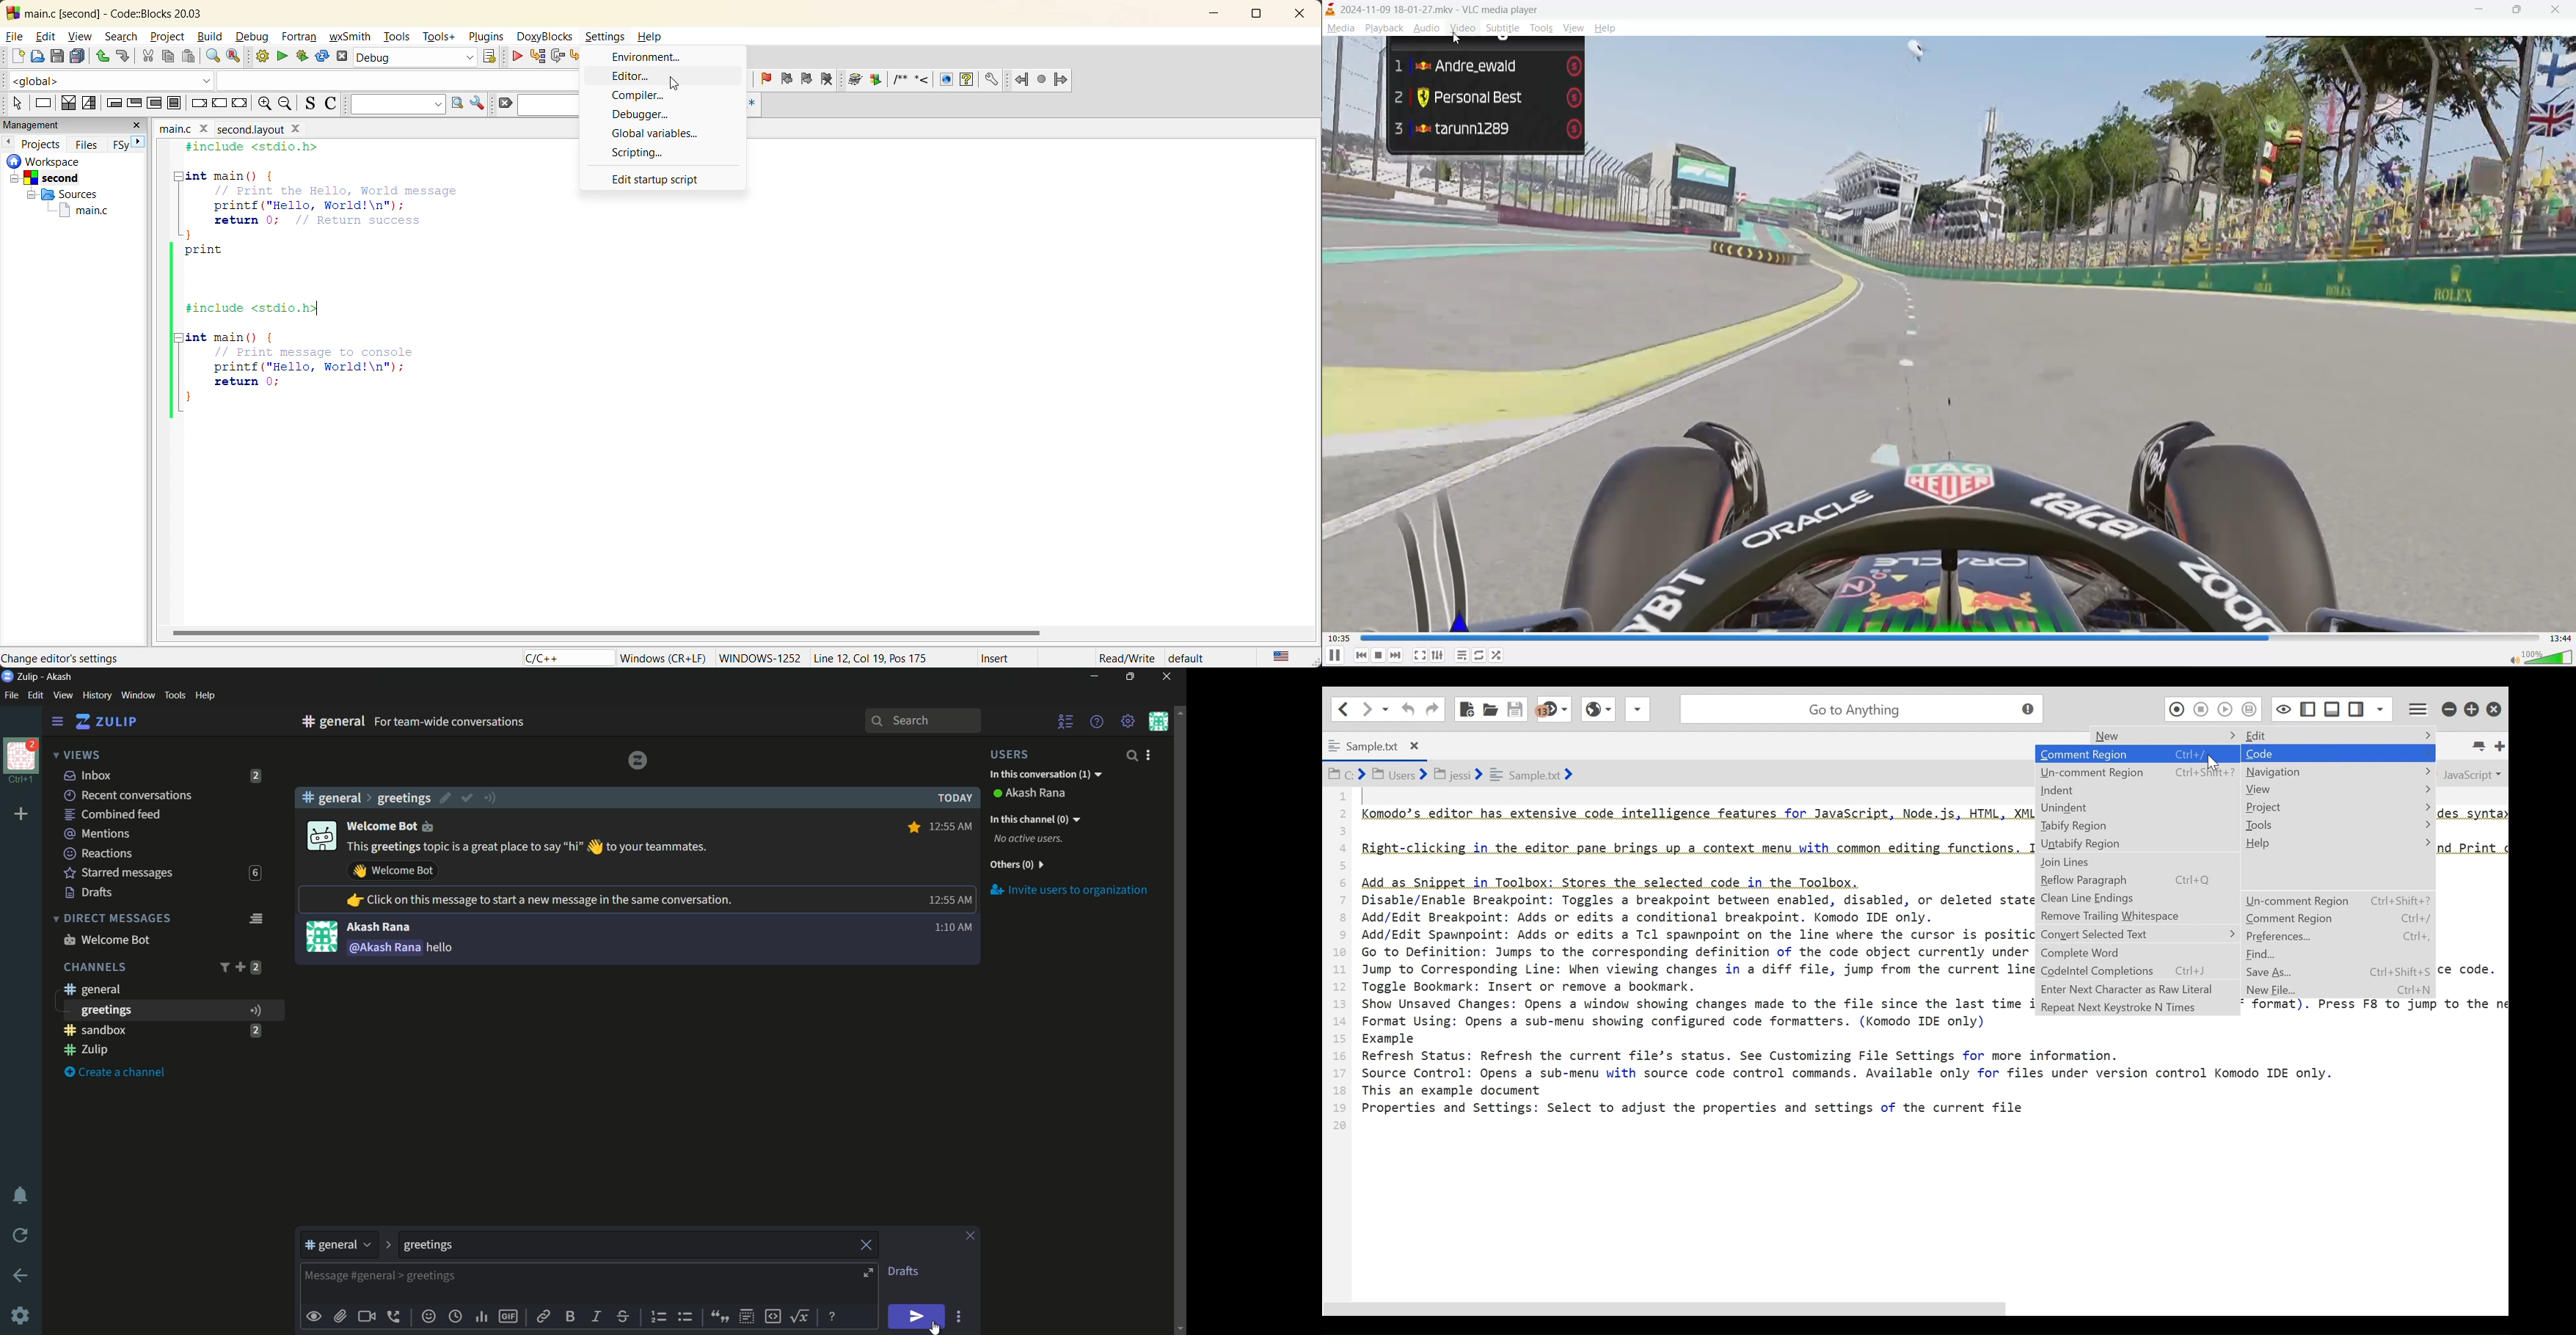 The image size is (2576, 1344). Describe the element at coordinates (77, 56) in the screenshot. I see `save everything` at that location.